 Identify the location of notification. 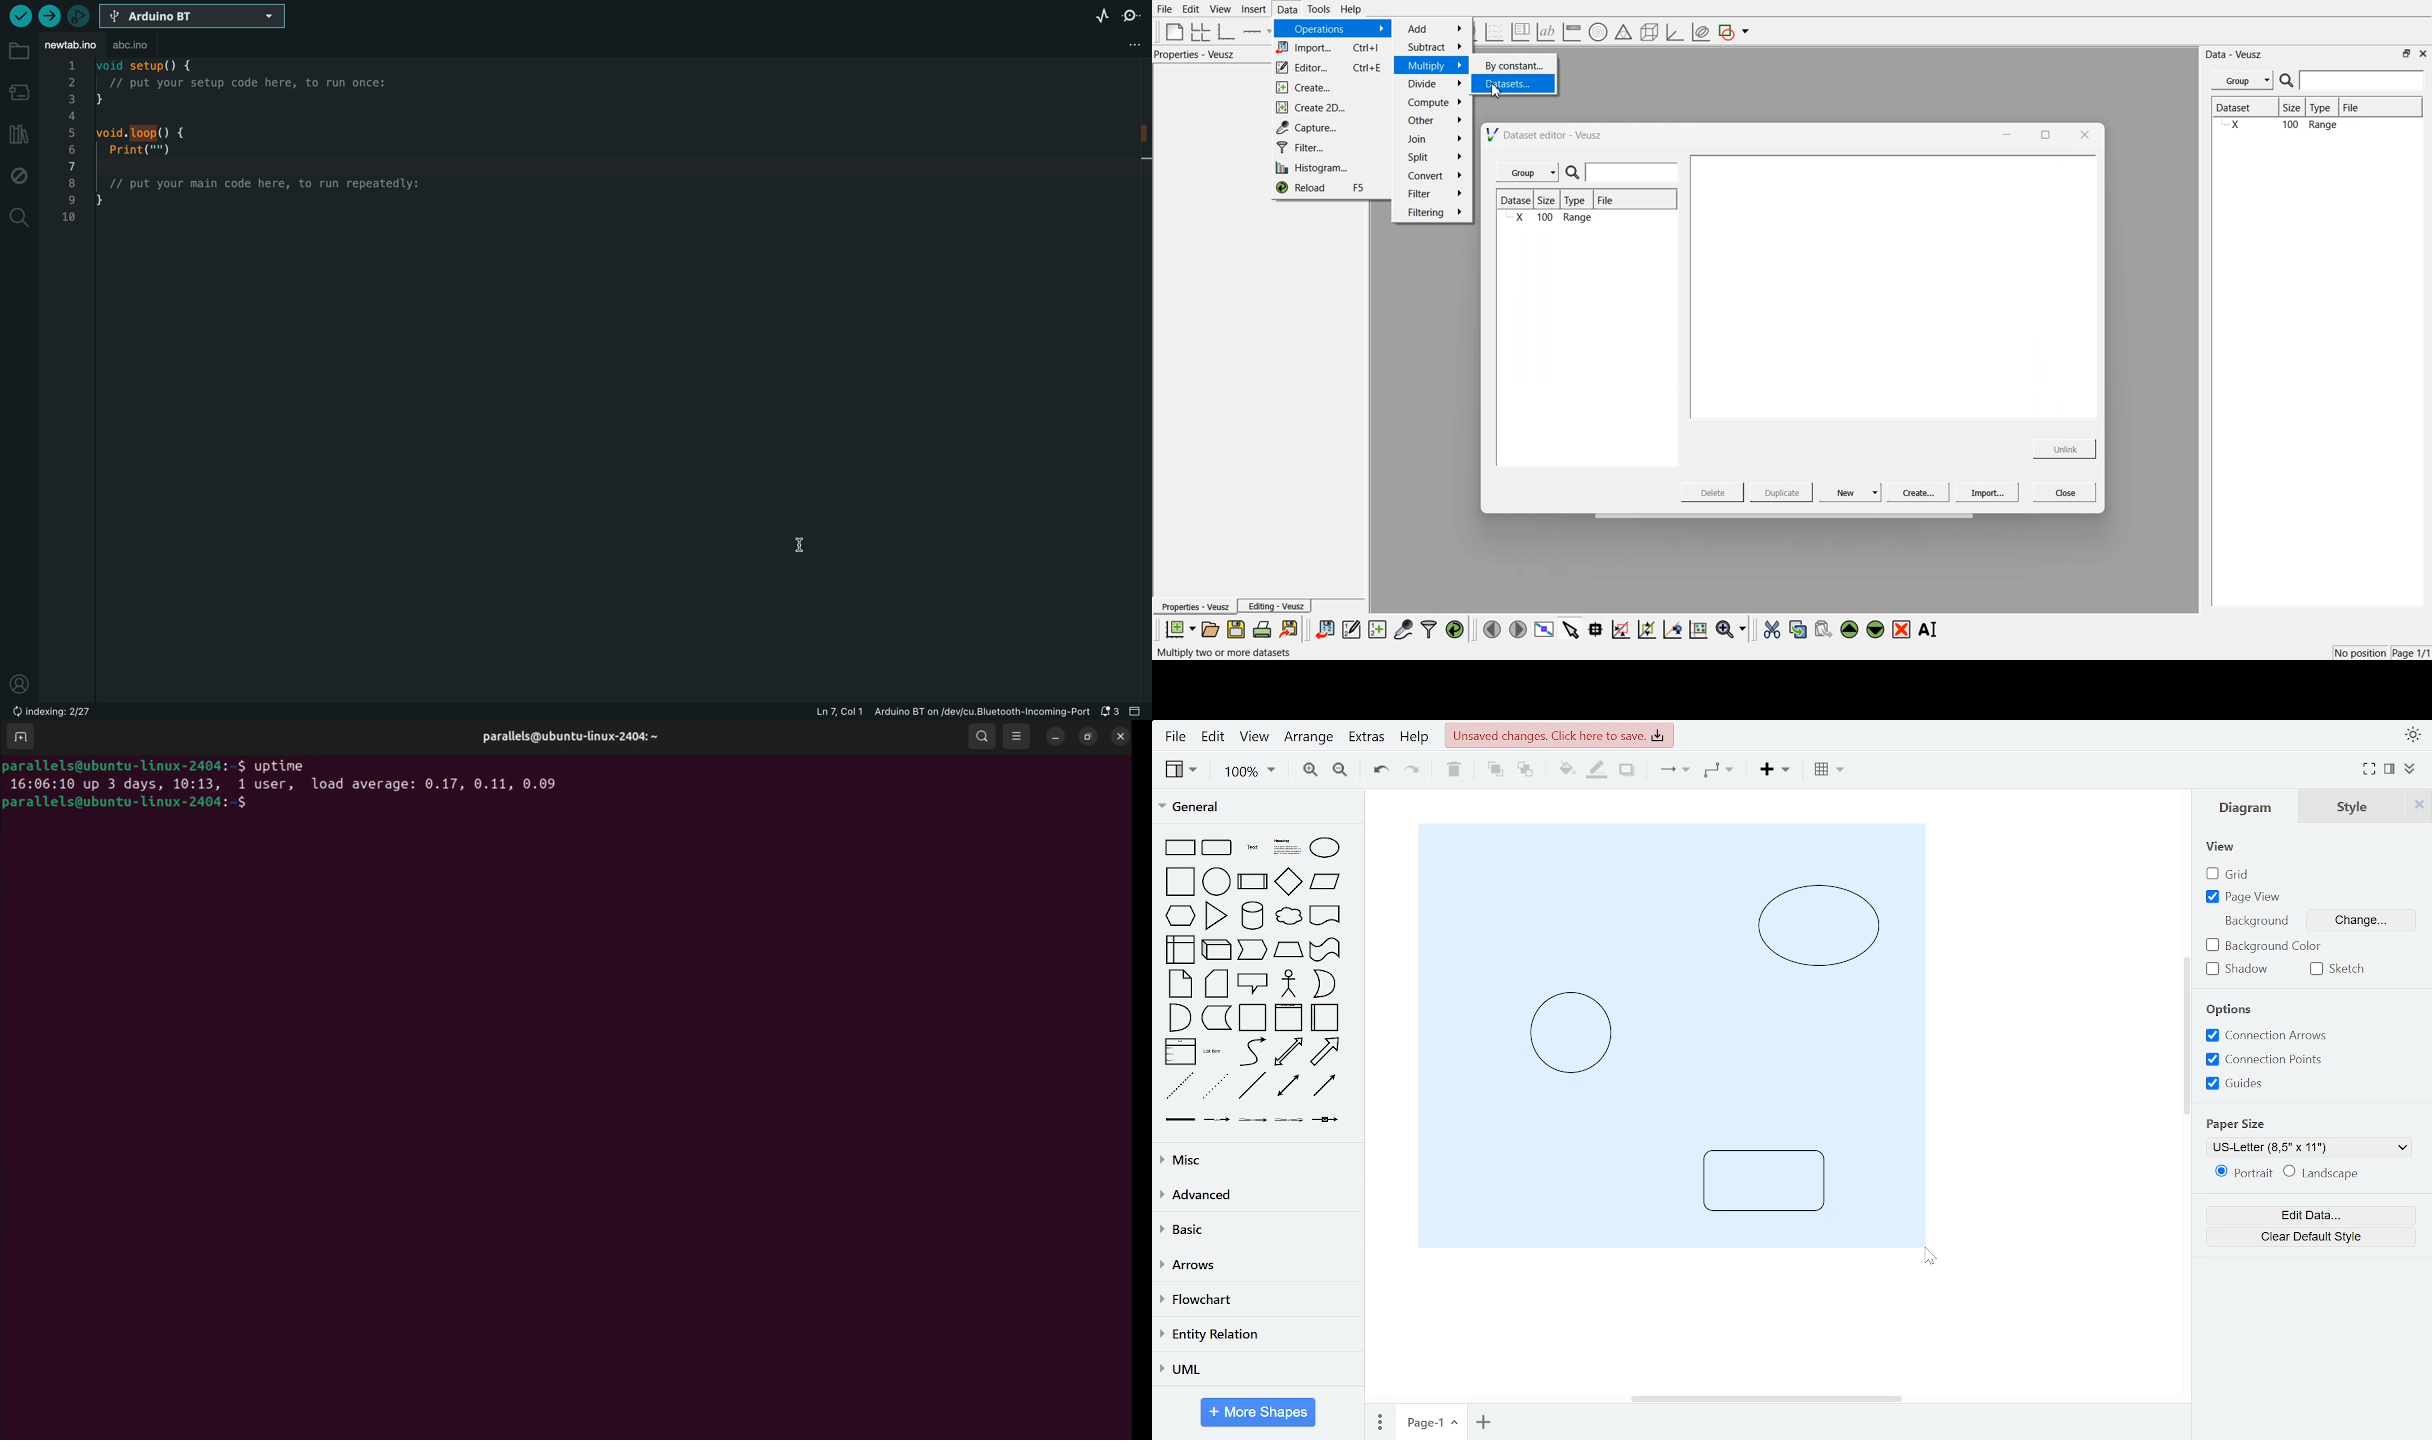
(1110, 712).